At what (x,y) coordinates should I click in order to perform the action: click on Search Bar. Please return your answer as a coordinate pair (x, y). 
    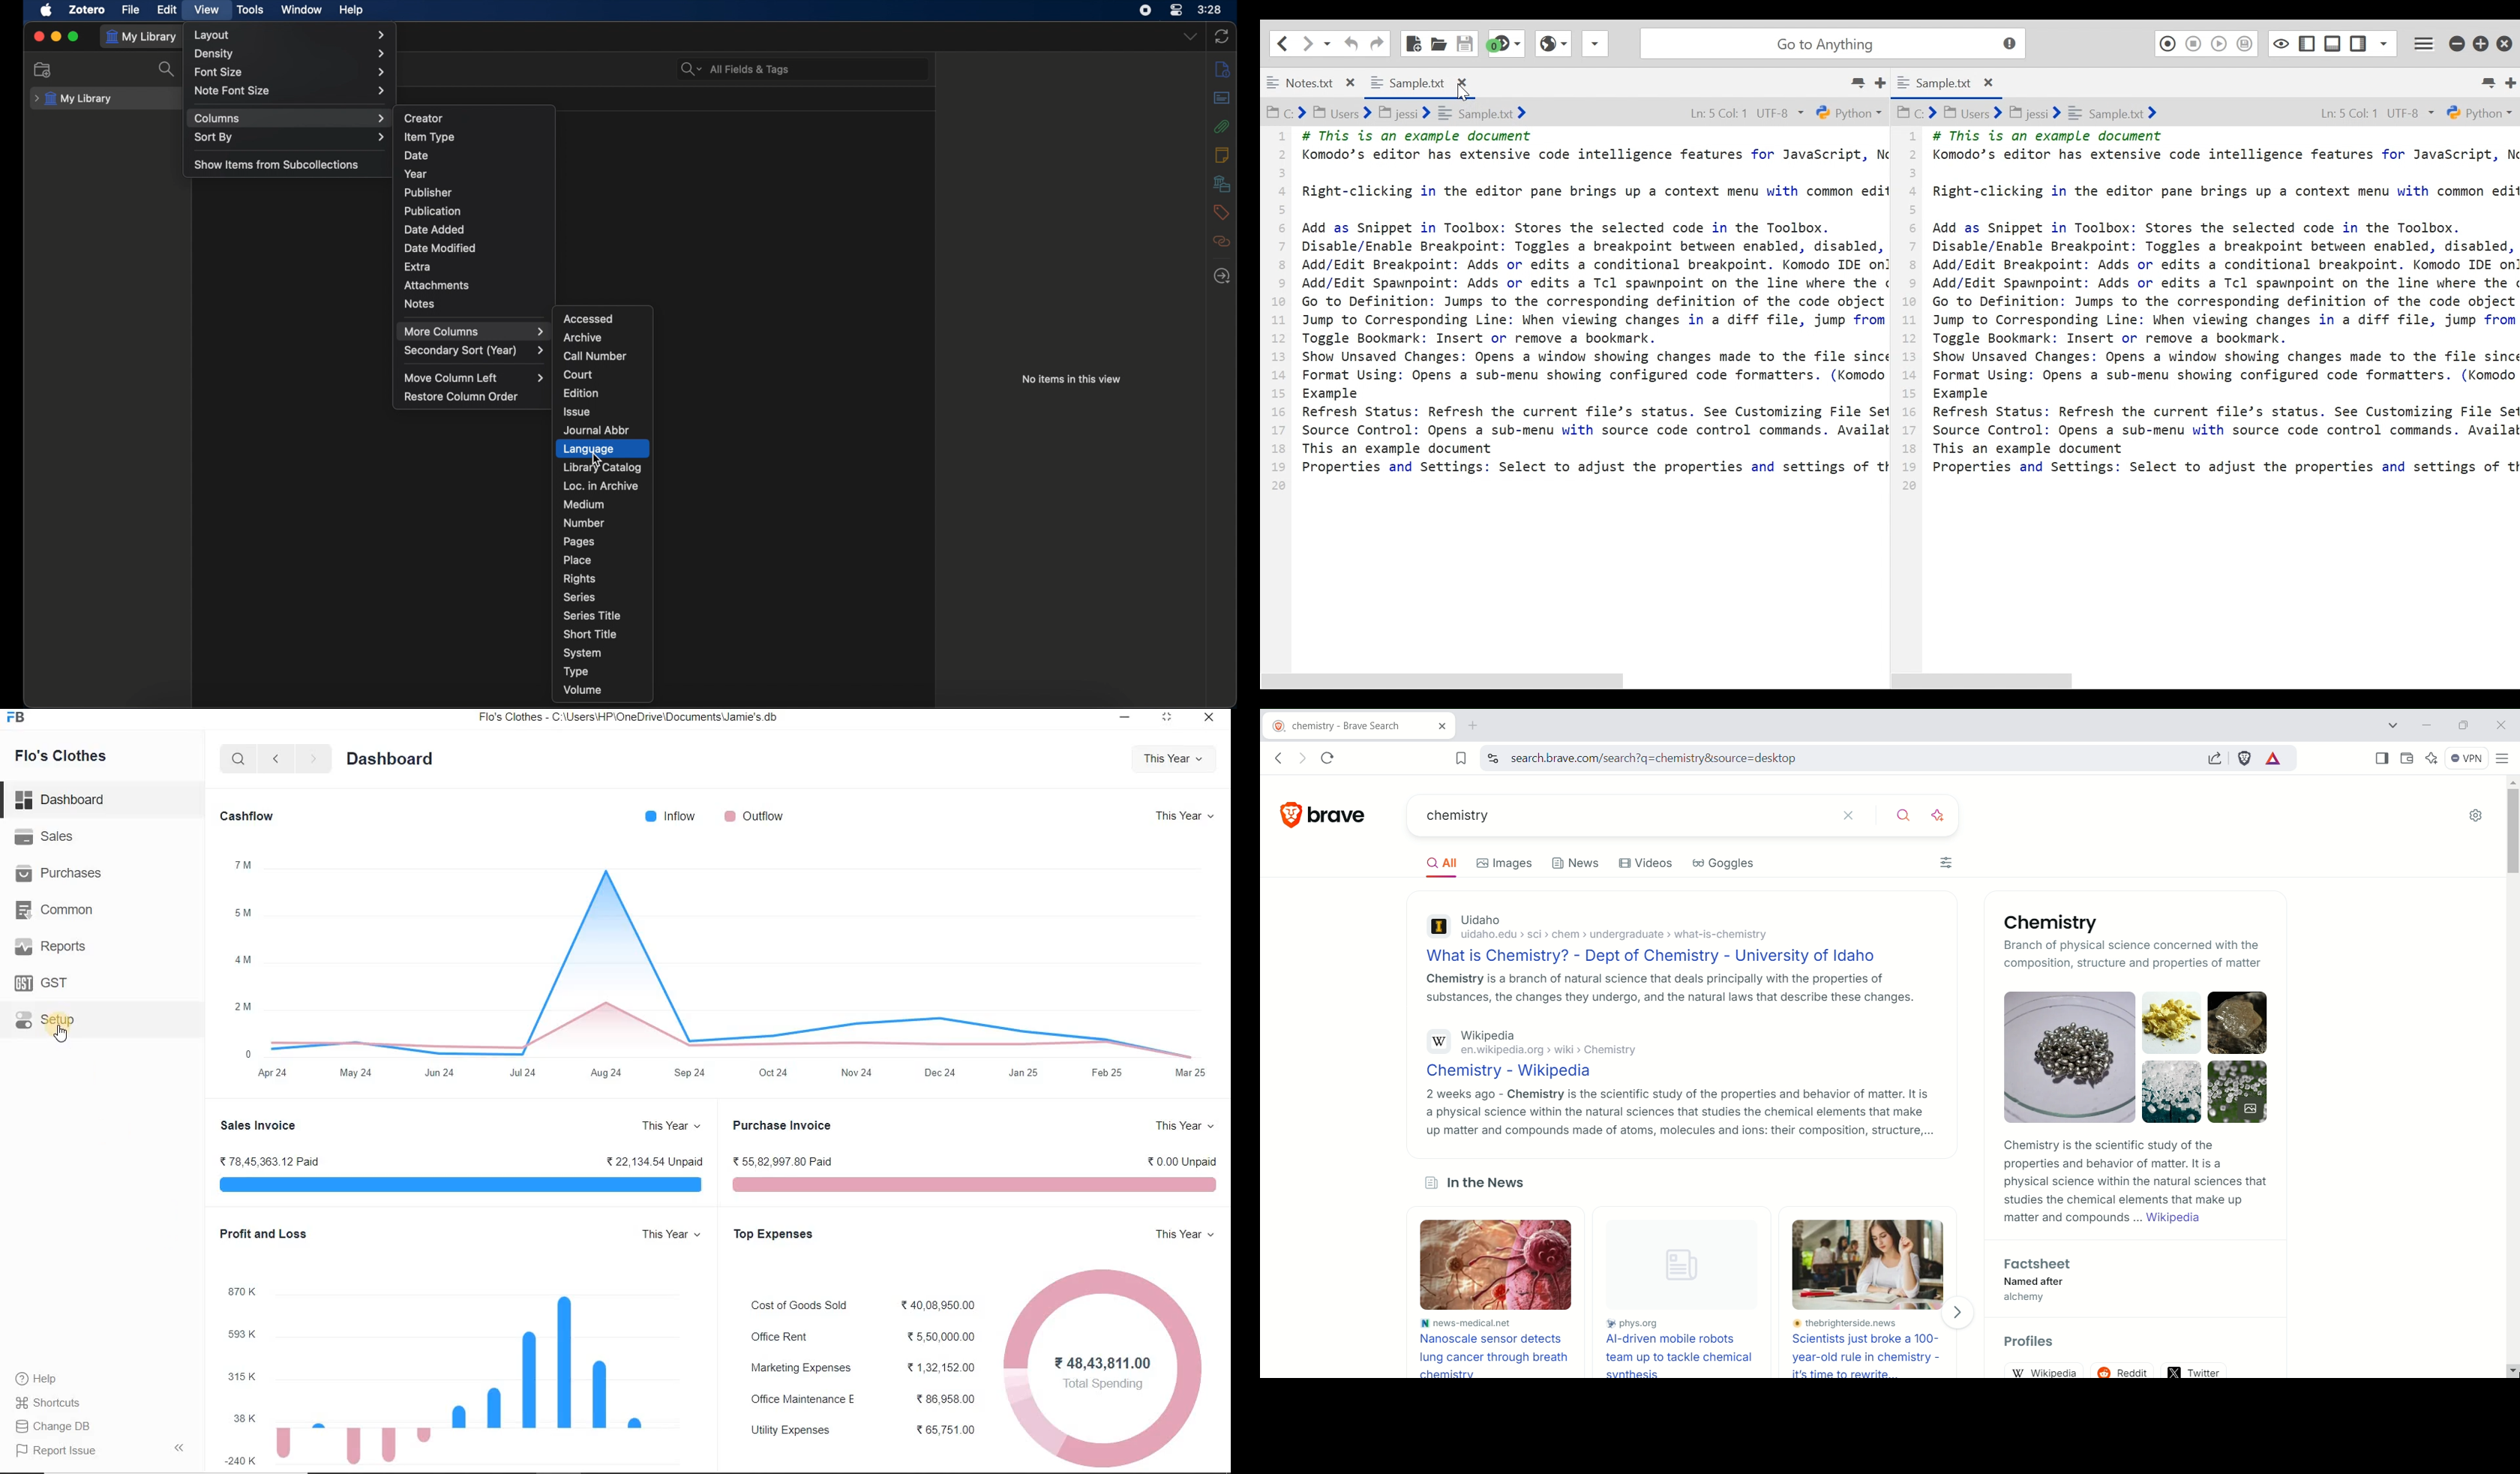
    Looking at the image, I should click on (239, 758).